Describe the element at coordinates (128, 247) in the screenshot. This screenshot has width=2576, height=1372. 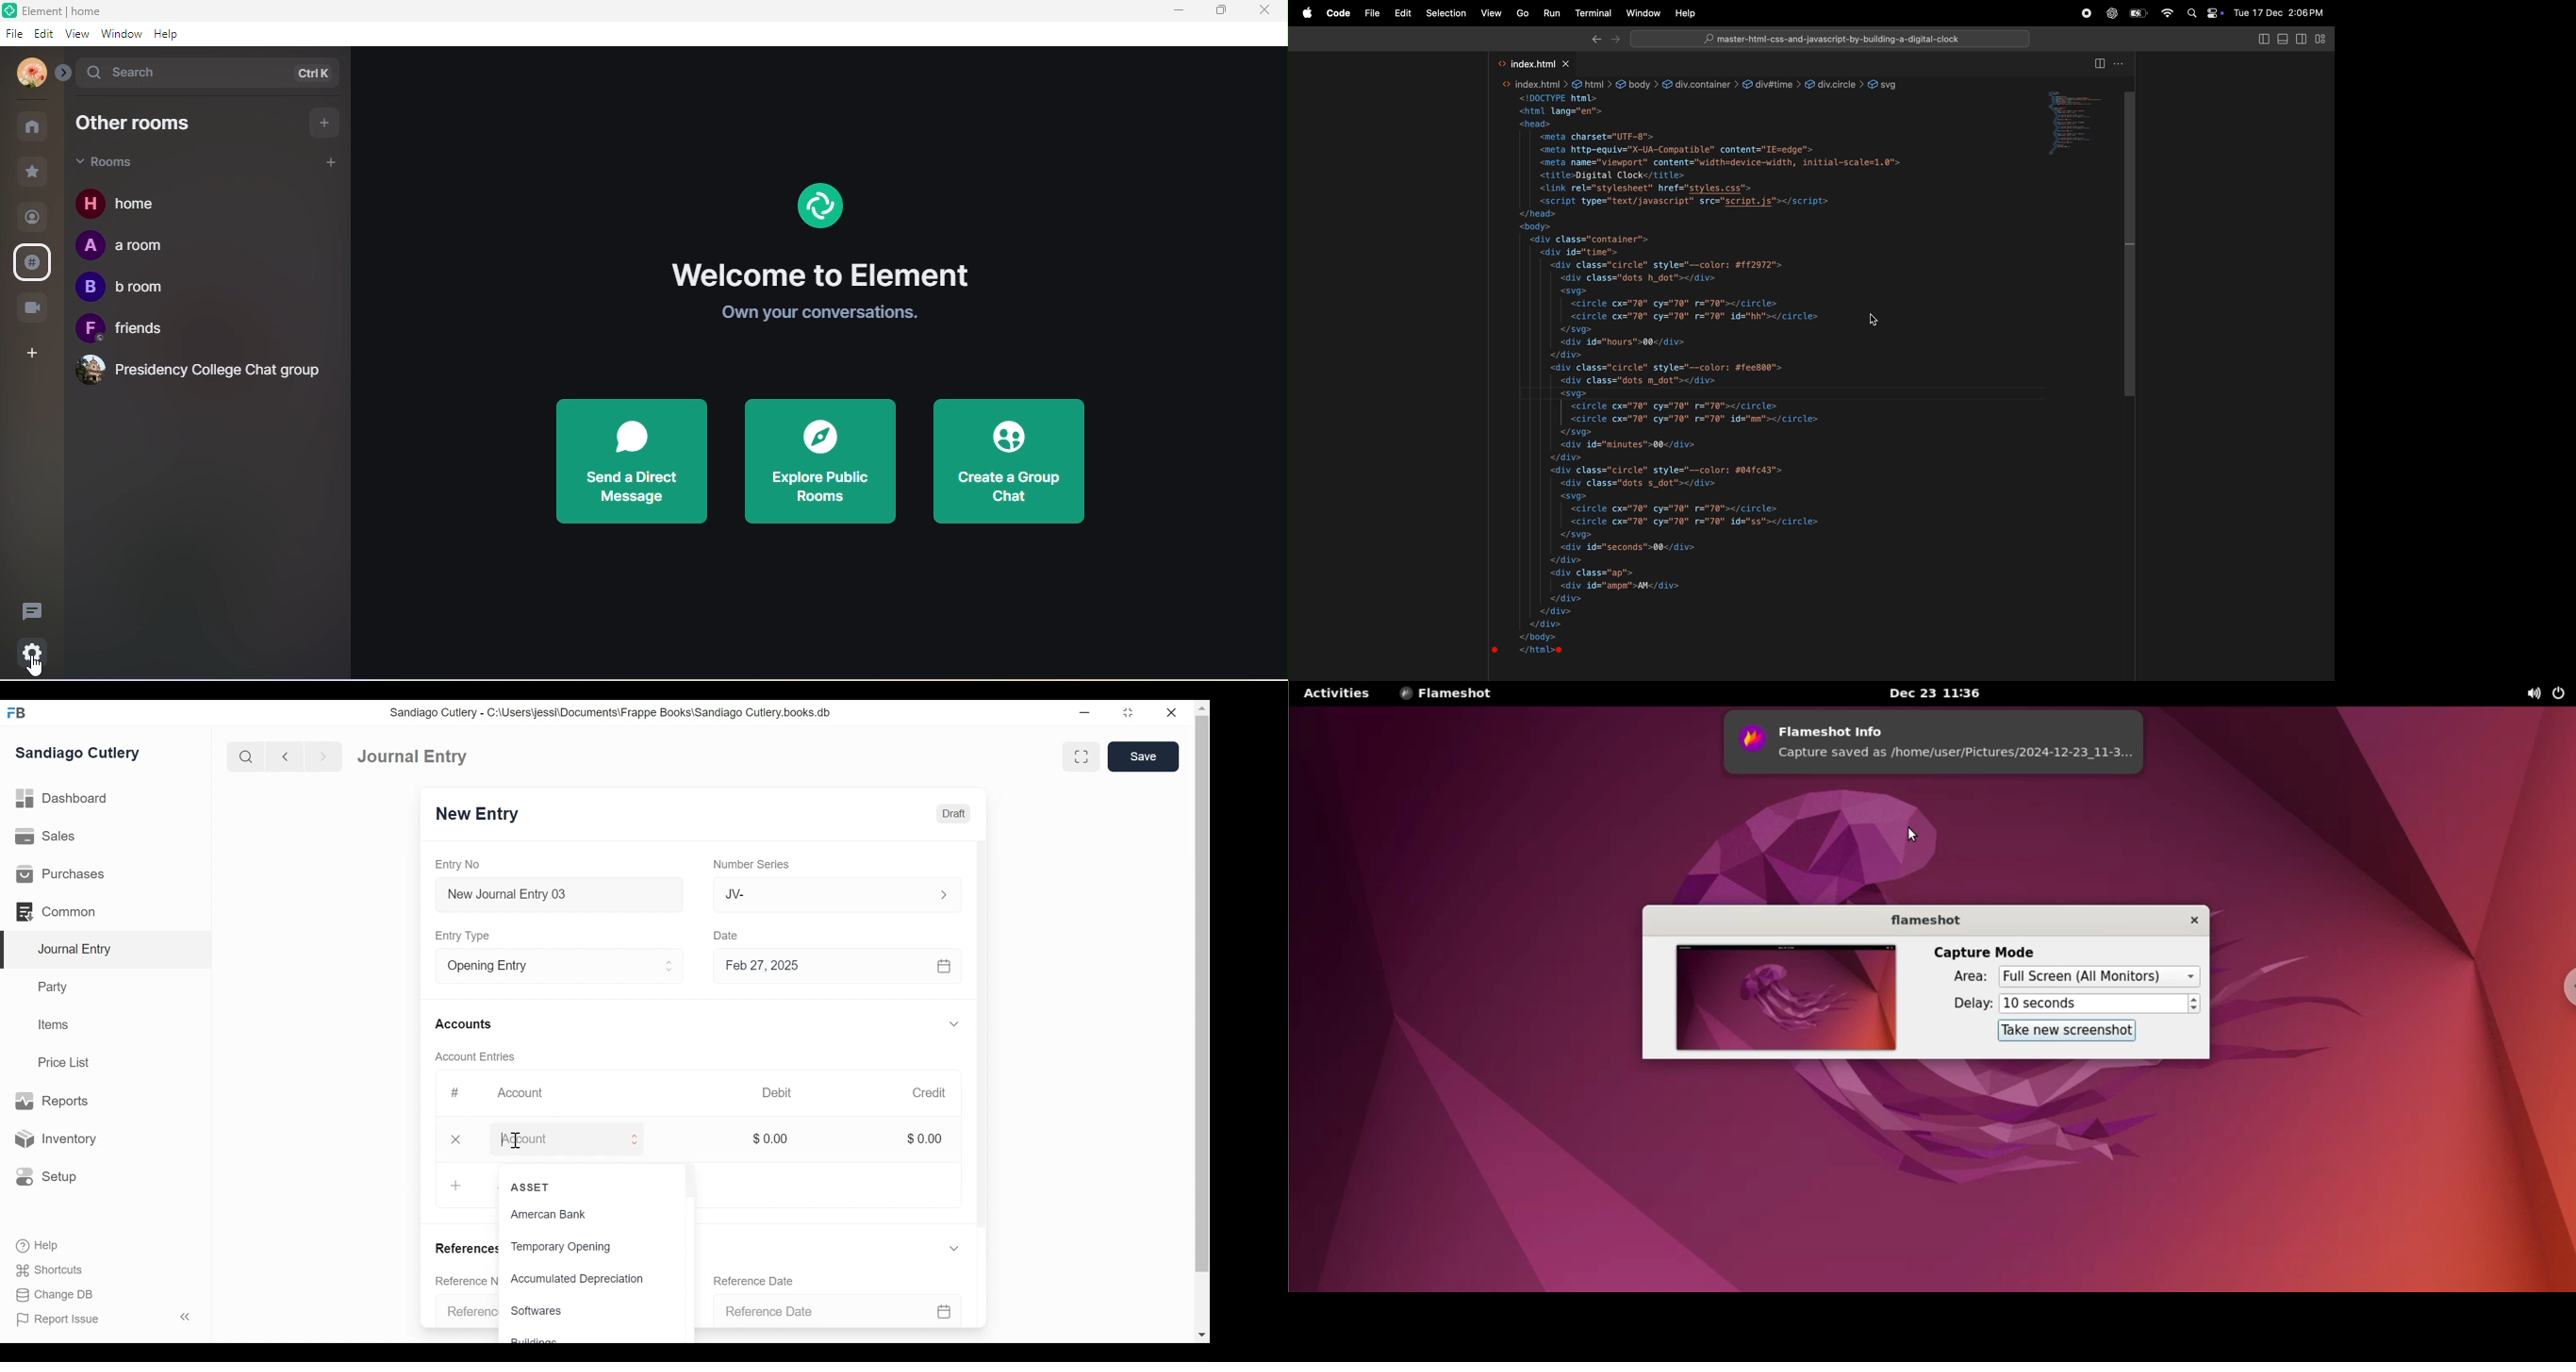
I see `a room` at that location.